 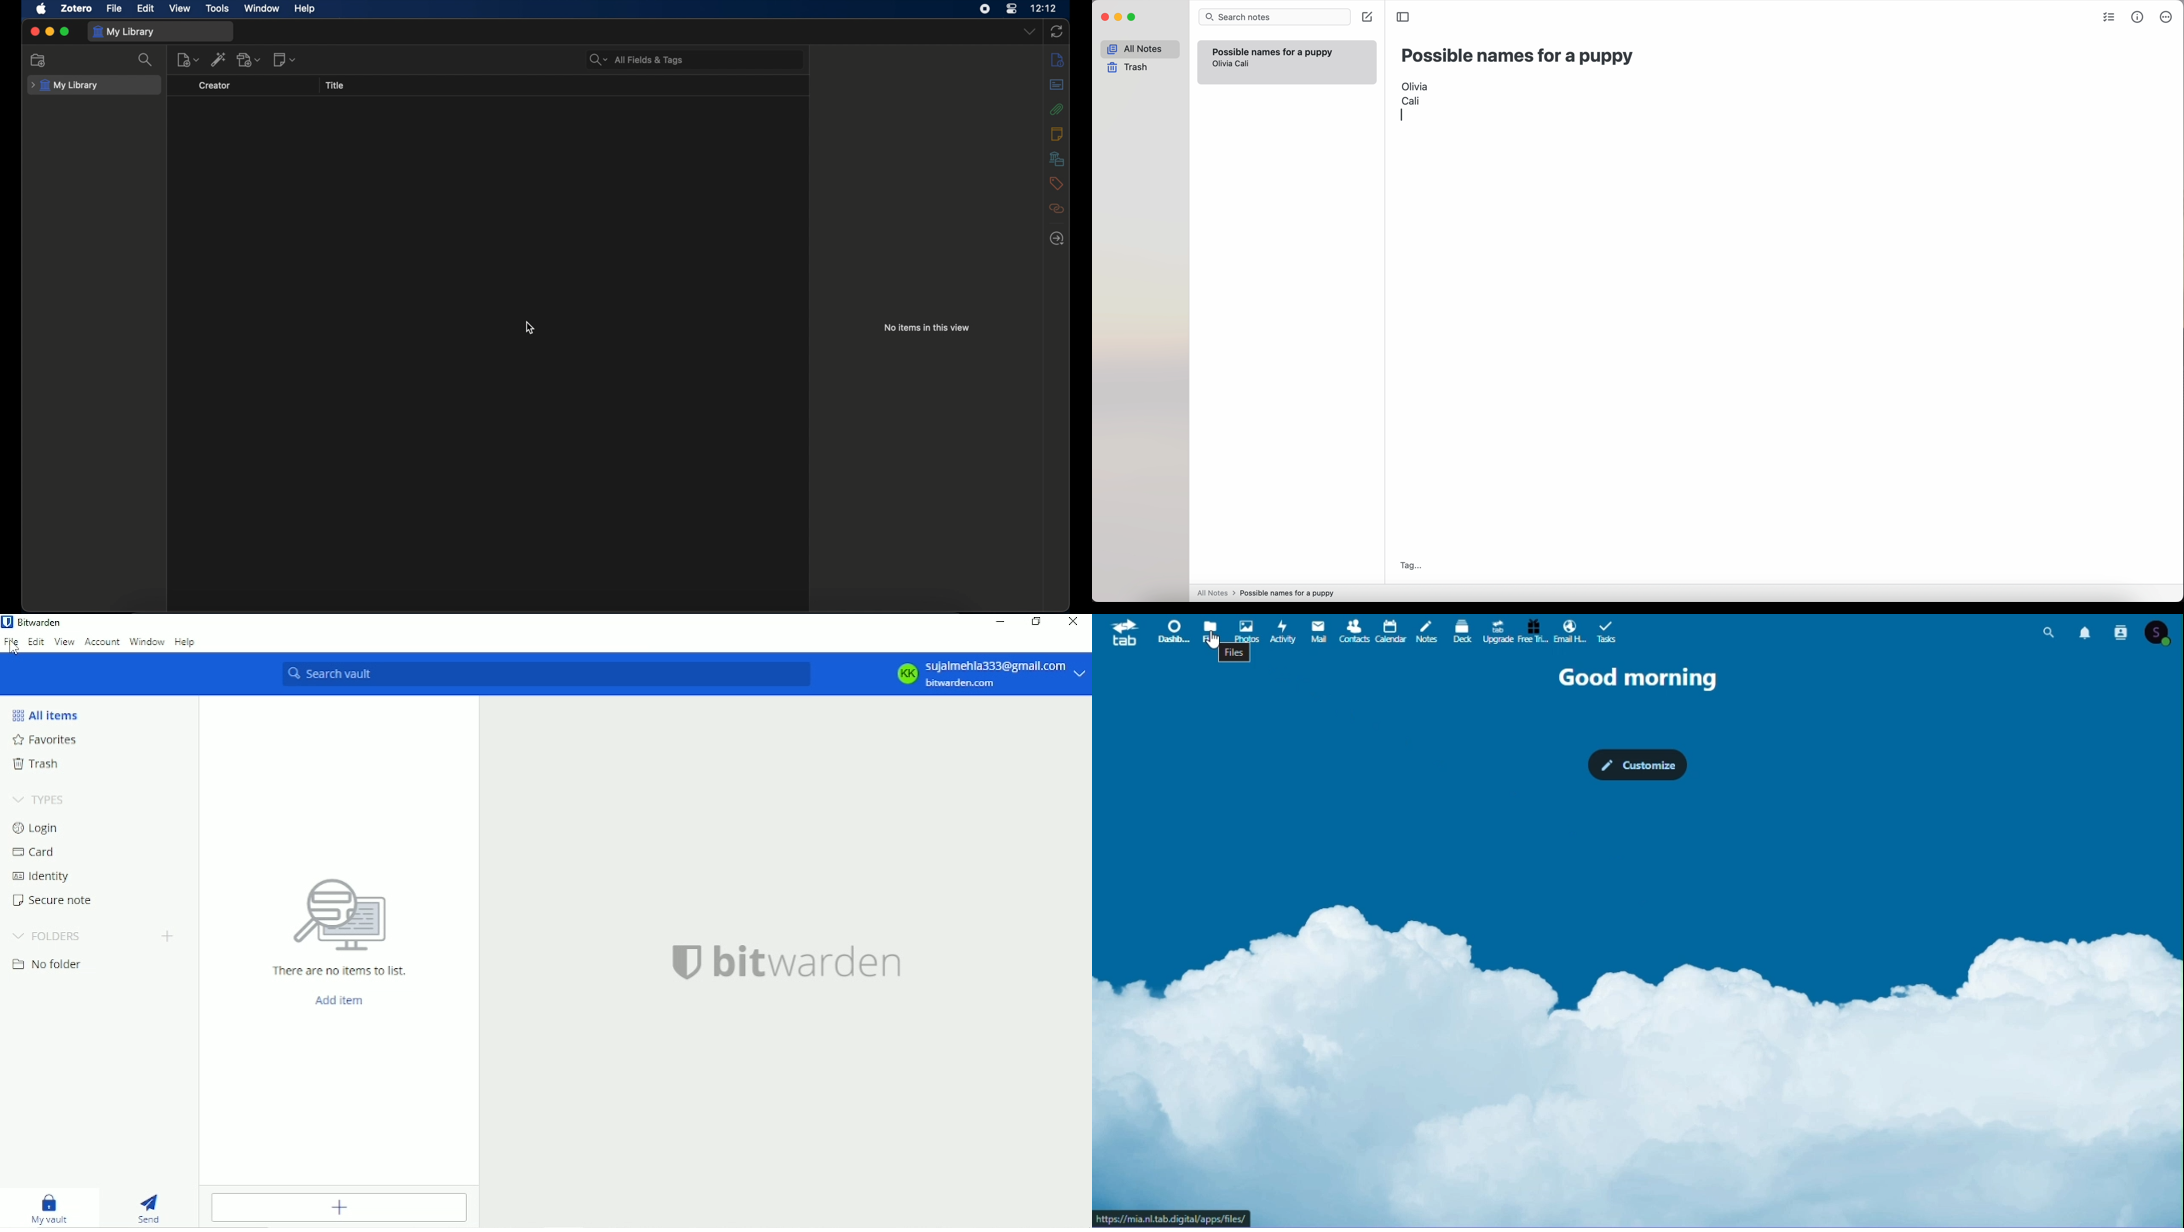 I want to click on my library, so click(x=64, y=86).